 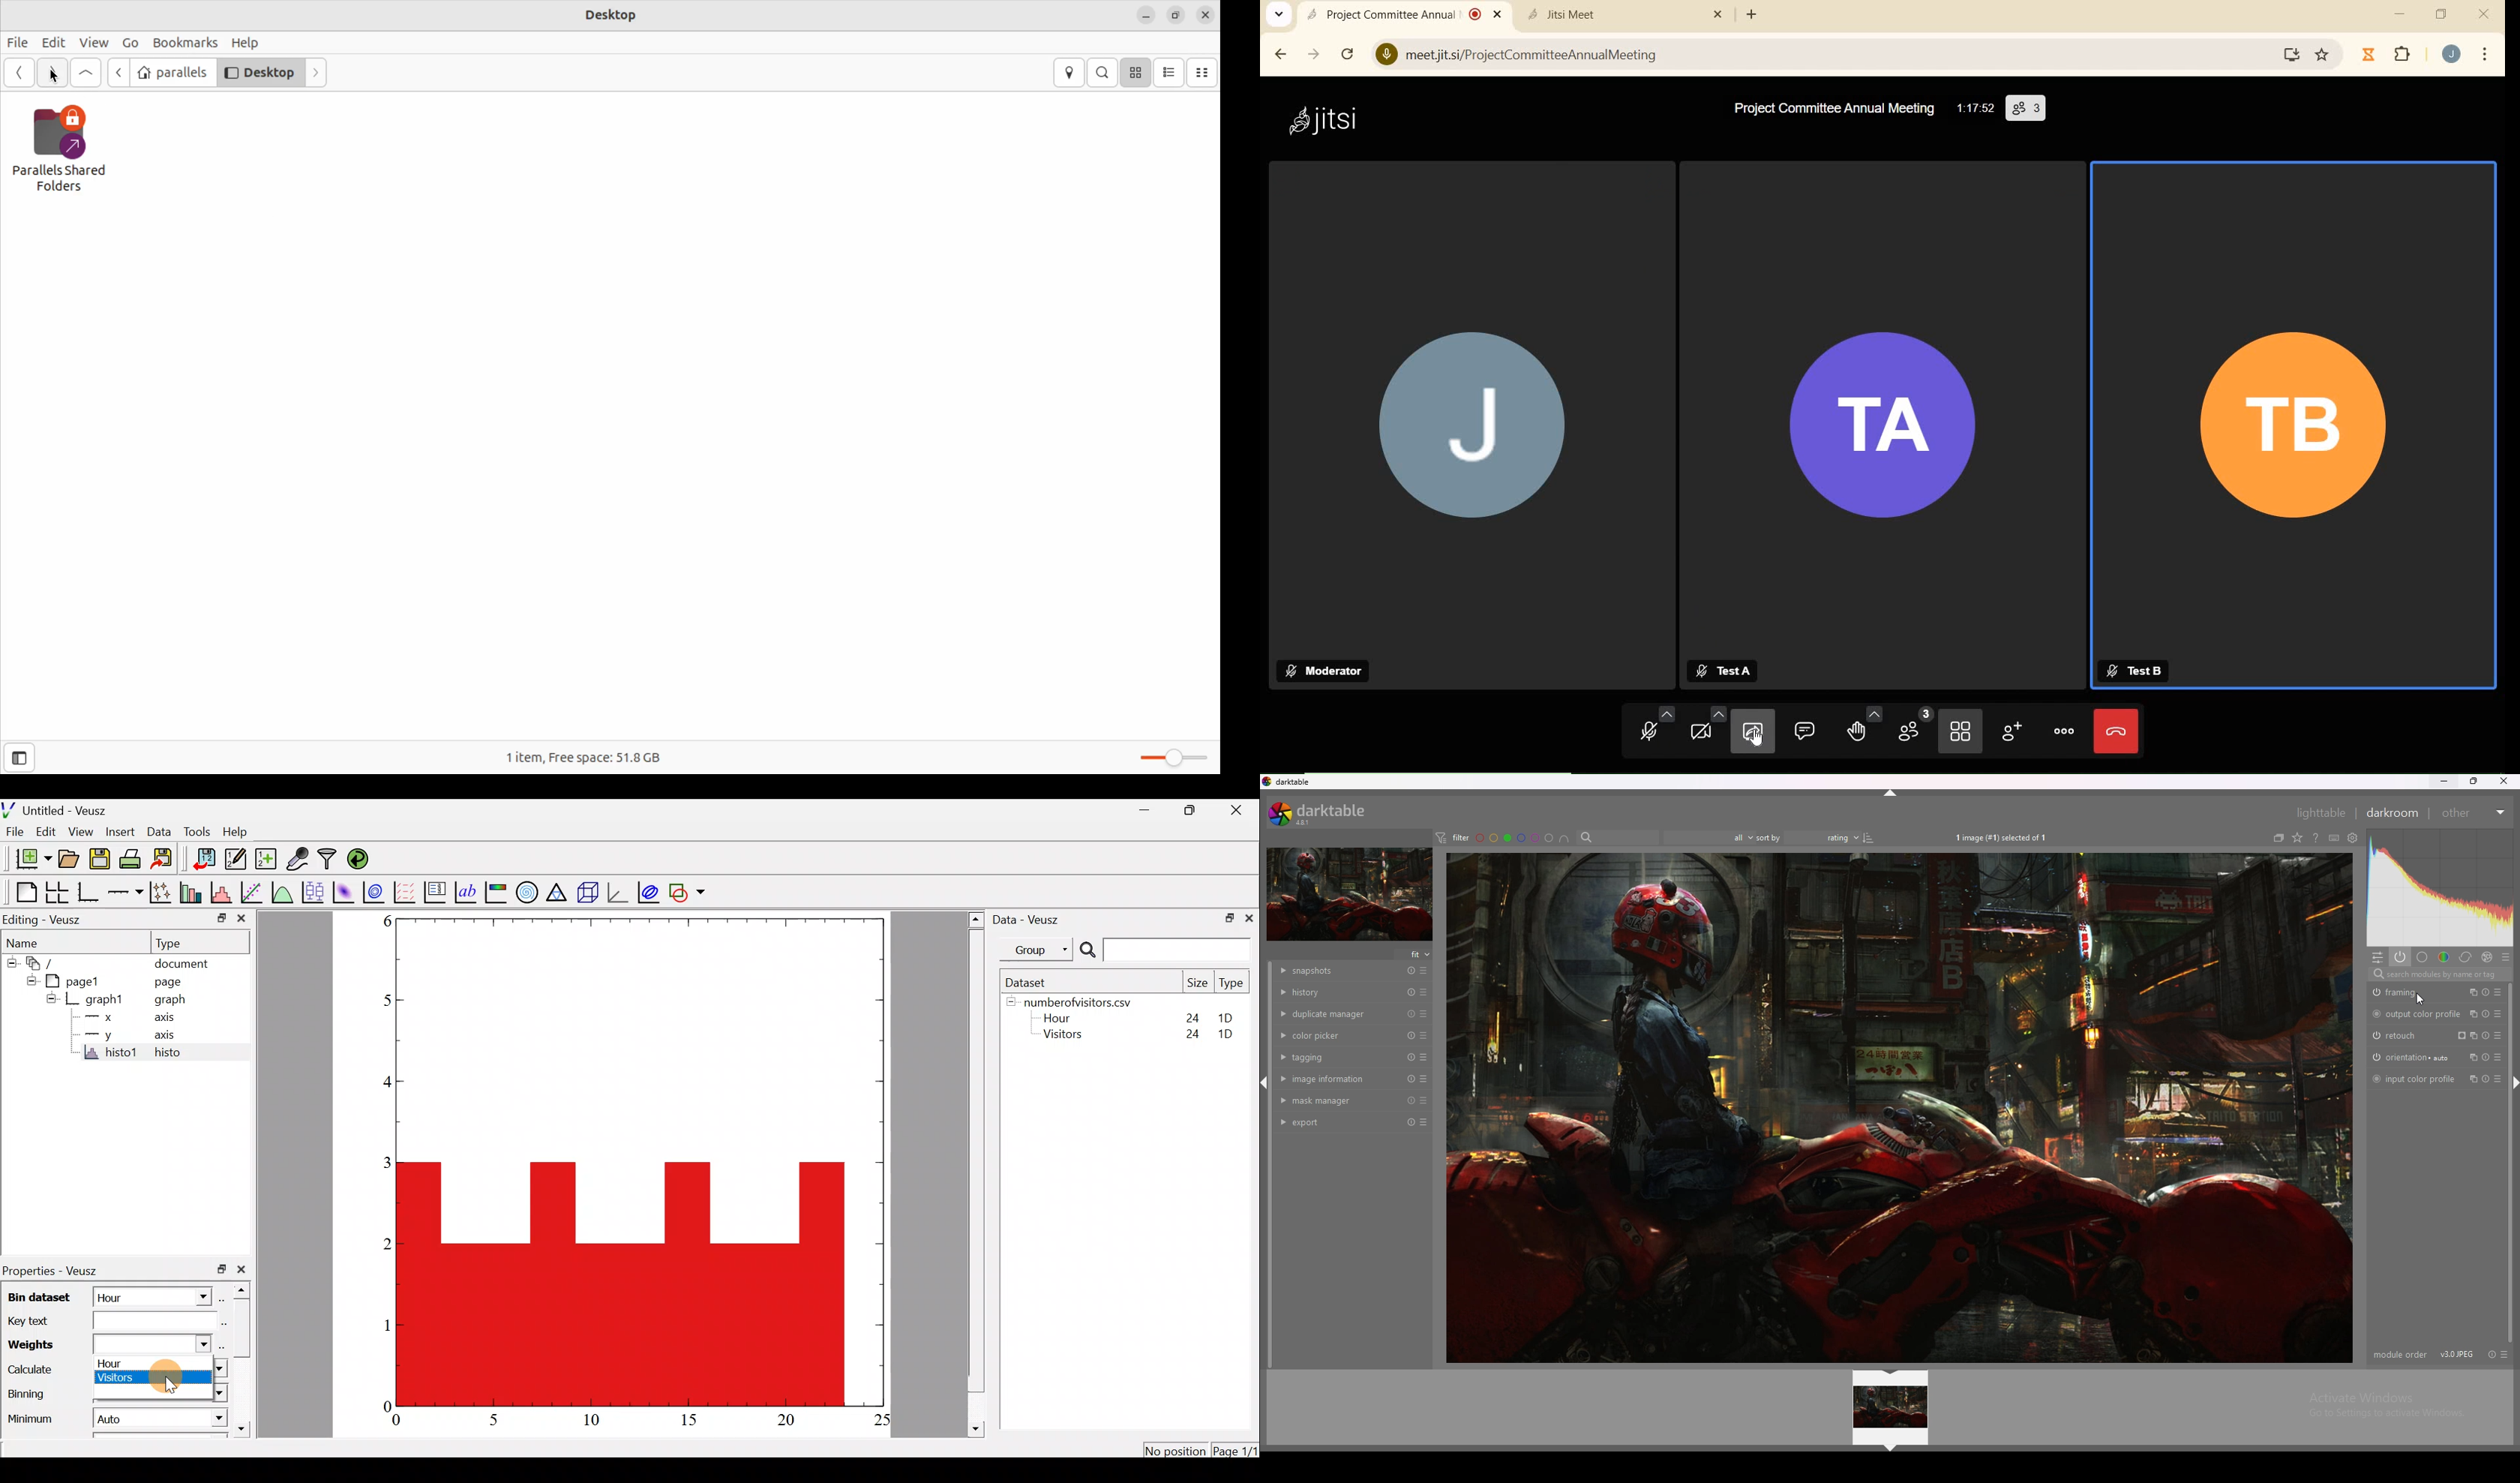 I want to click on 24, so click(x=1189, y=1035).